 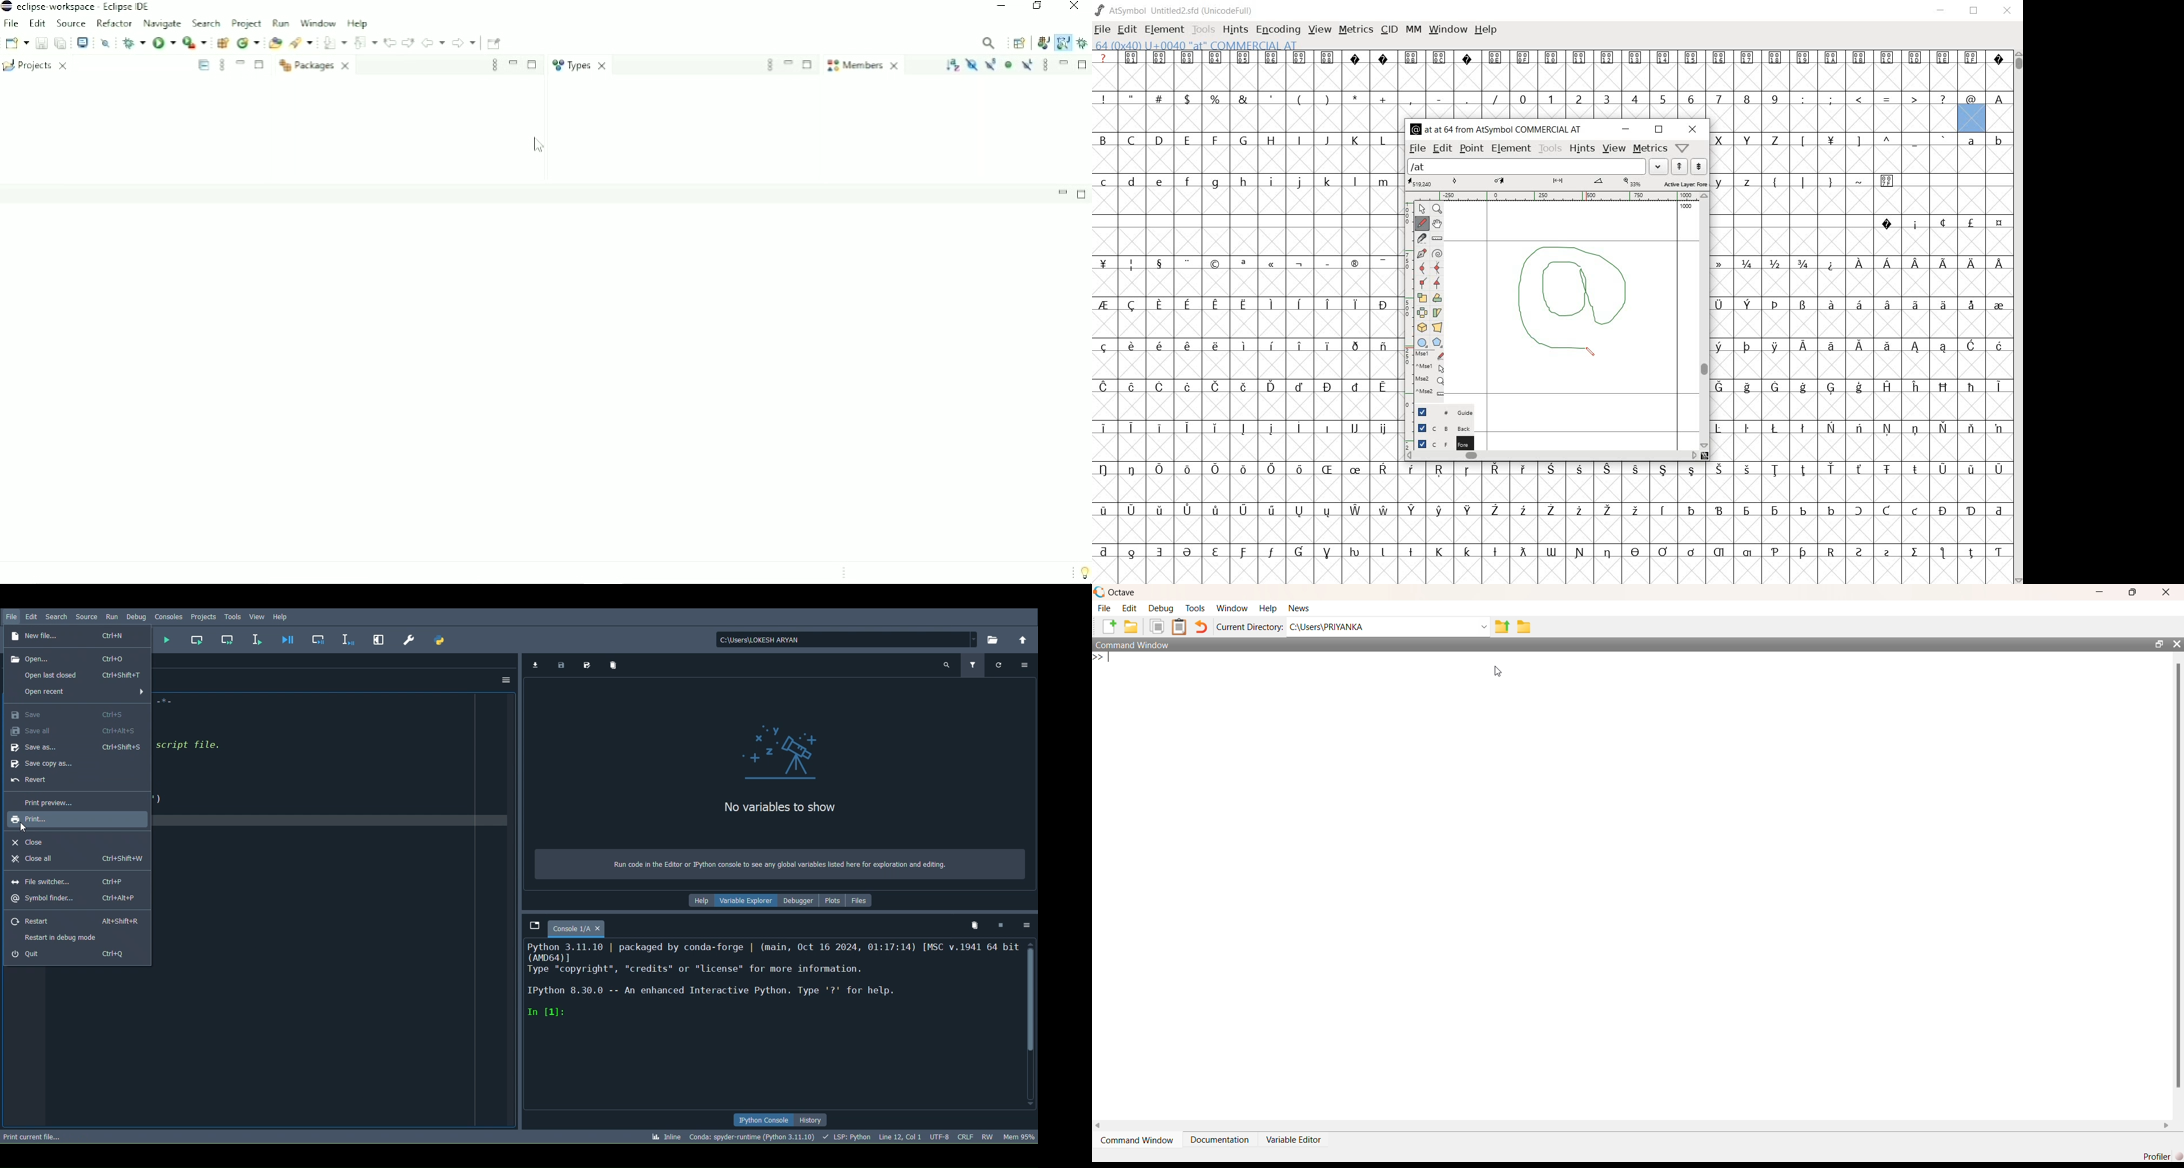 What do you see at coordinates (1455, 413) in the screenshot?
I see `guide` at bounding box center [1455, 413].